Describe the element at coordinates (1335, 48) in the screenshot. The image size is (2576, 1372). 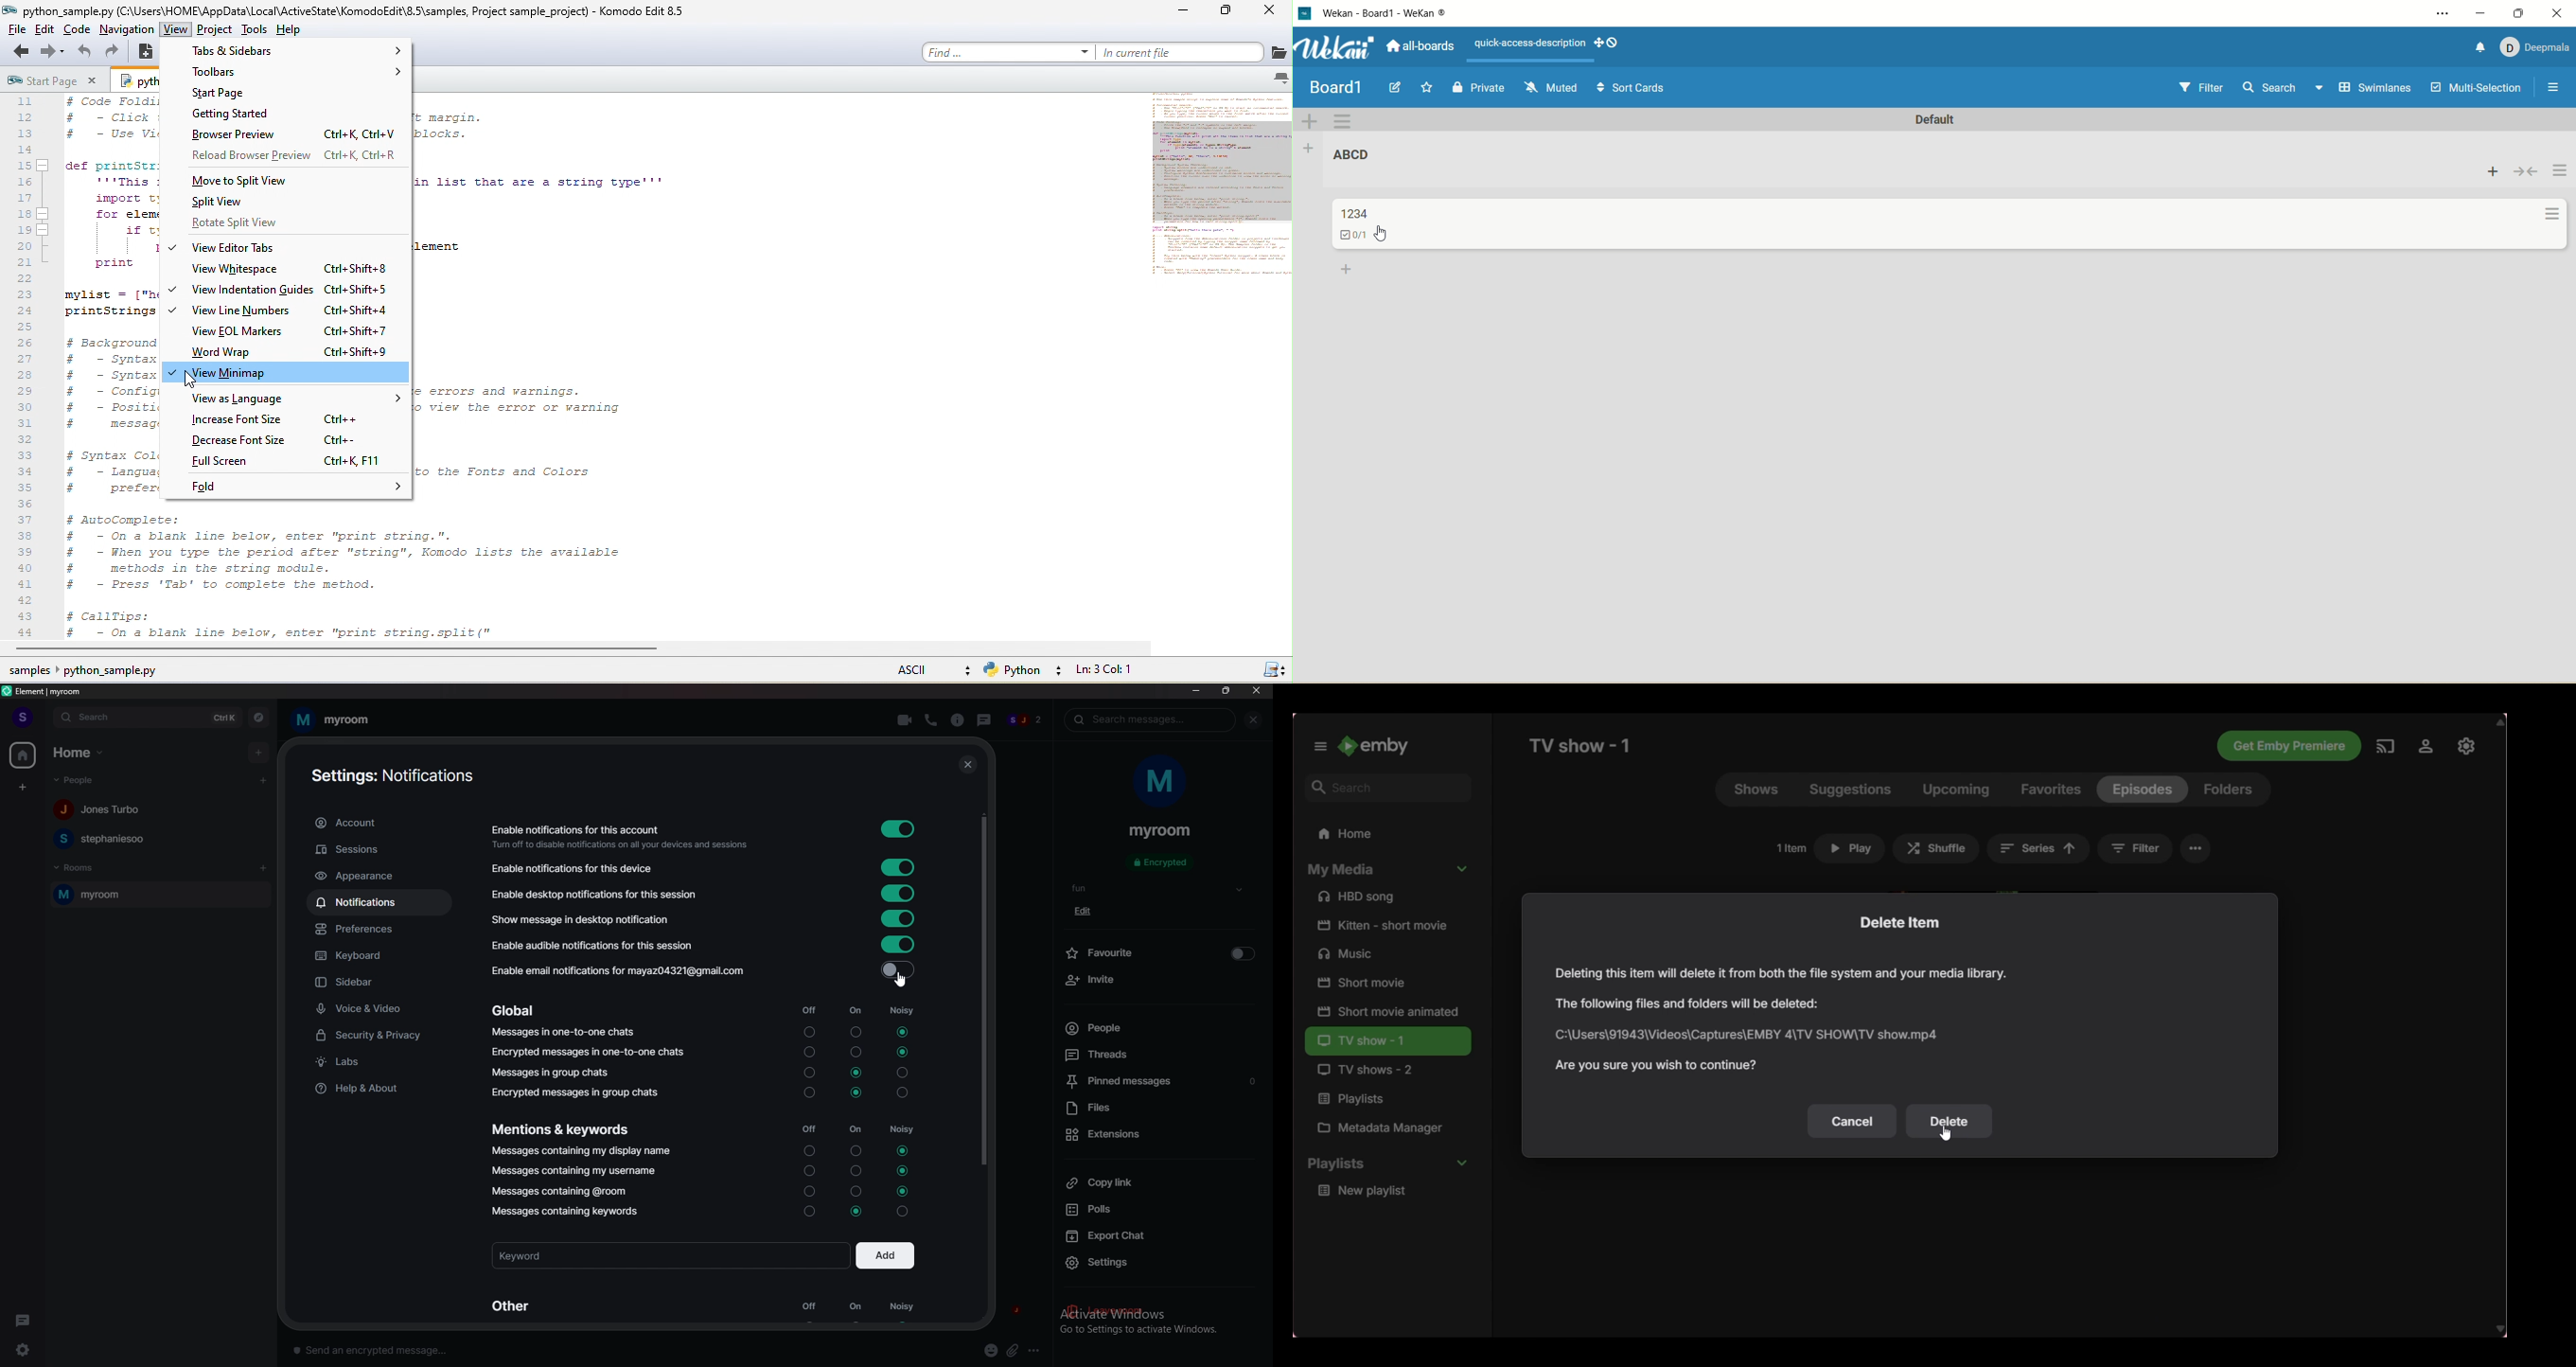
I see `wekan` at that location.